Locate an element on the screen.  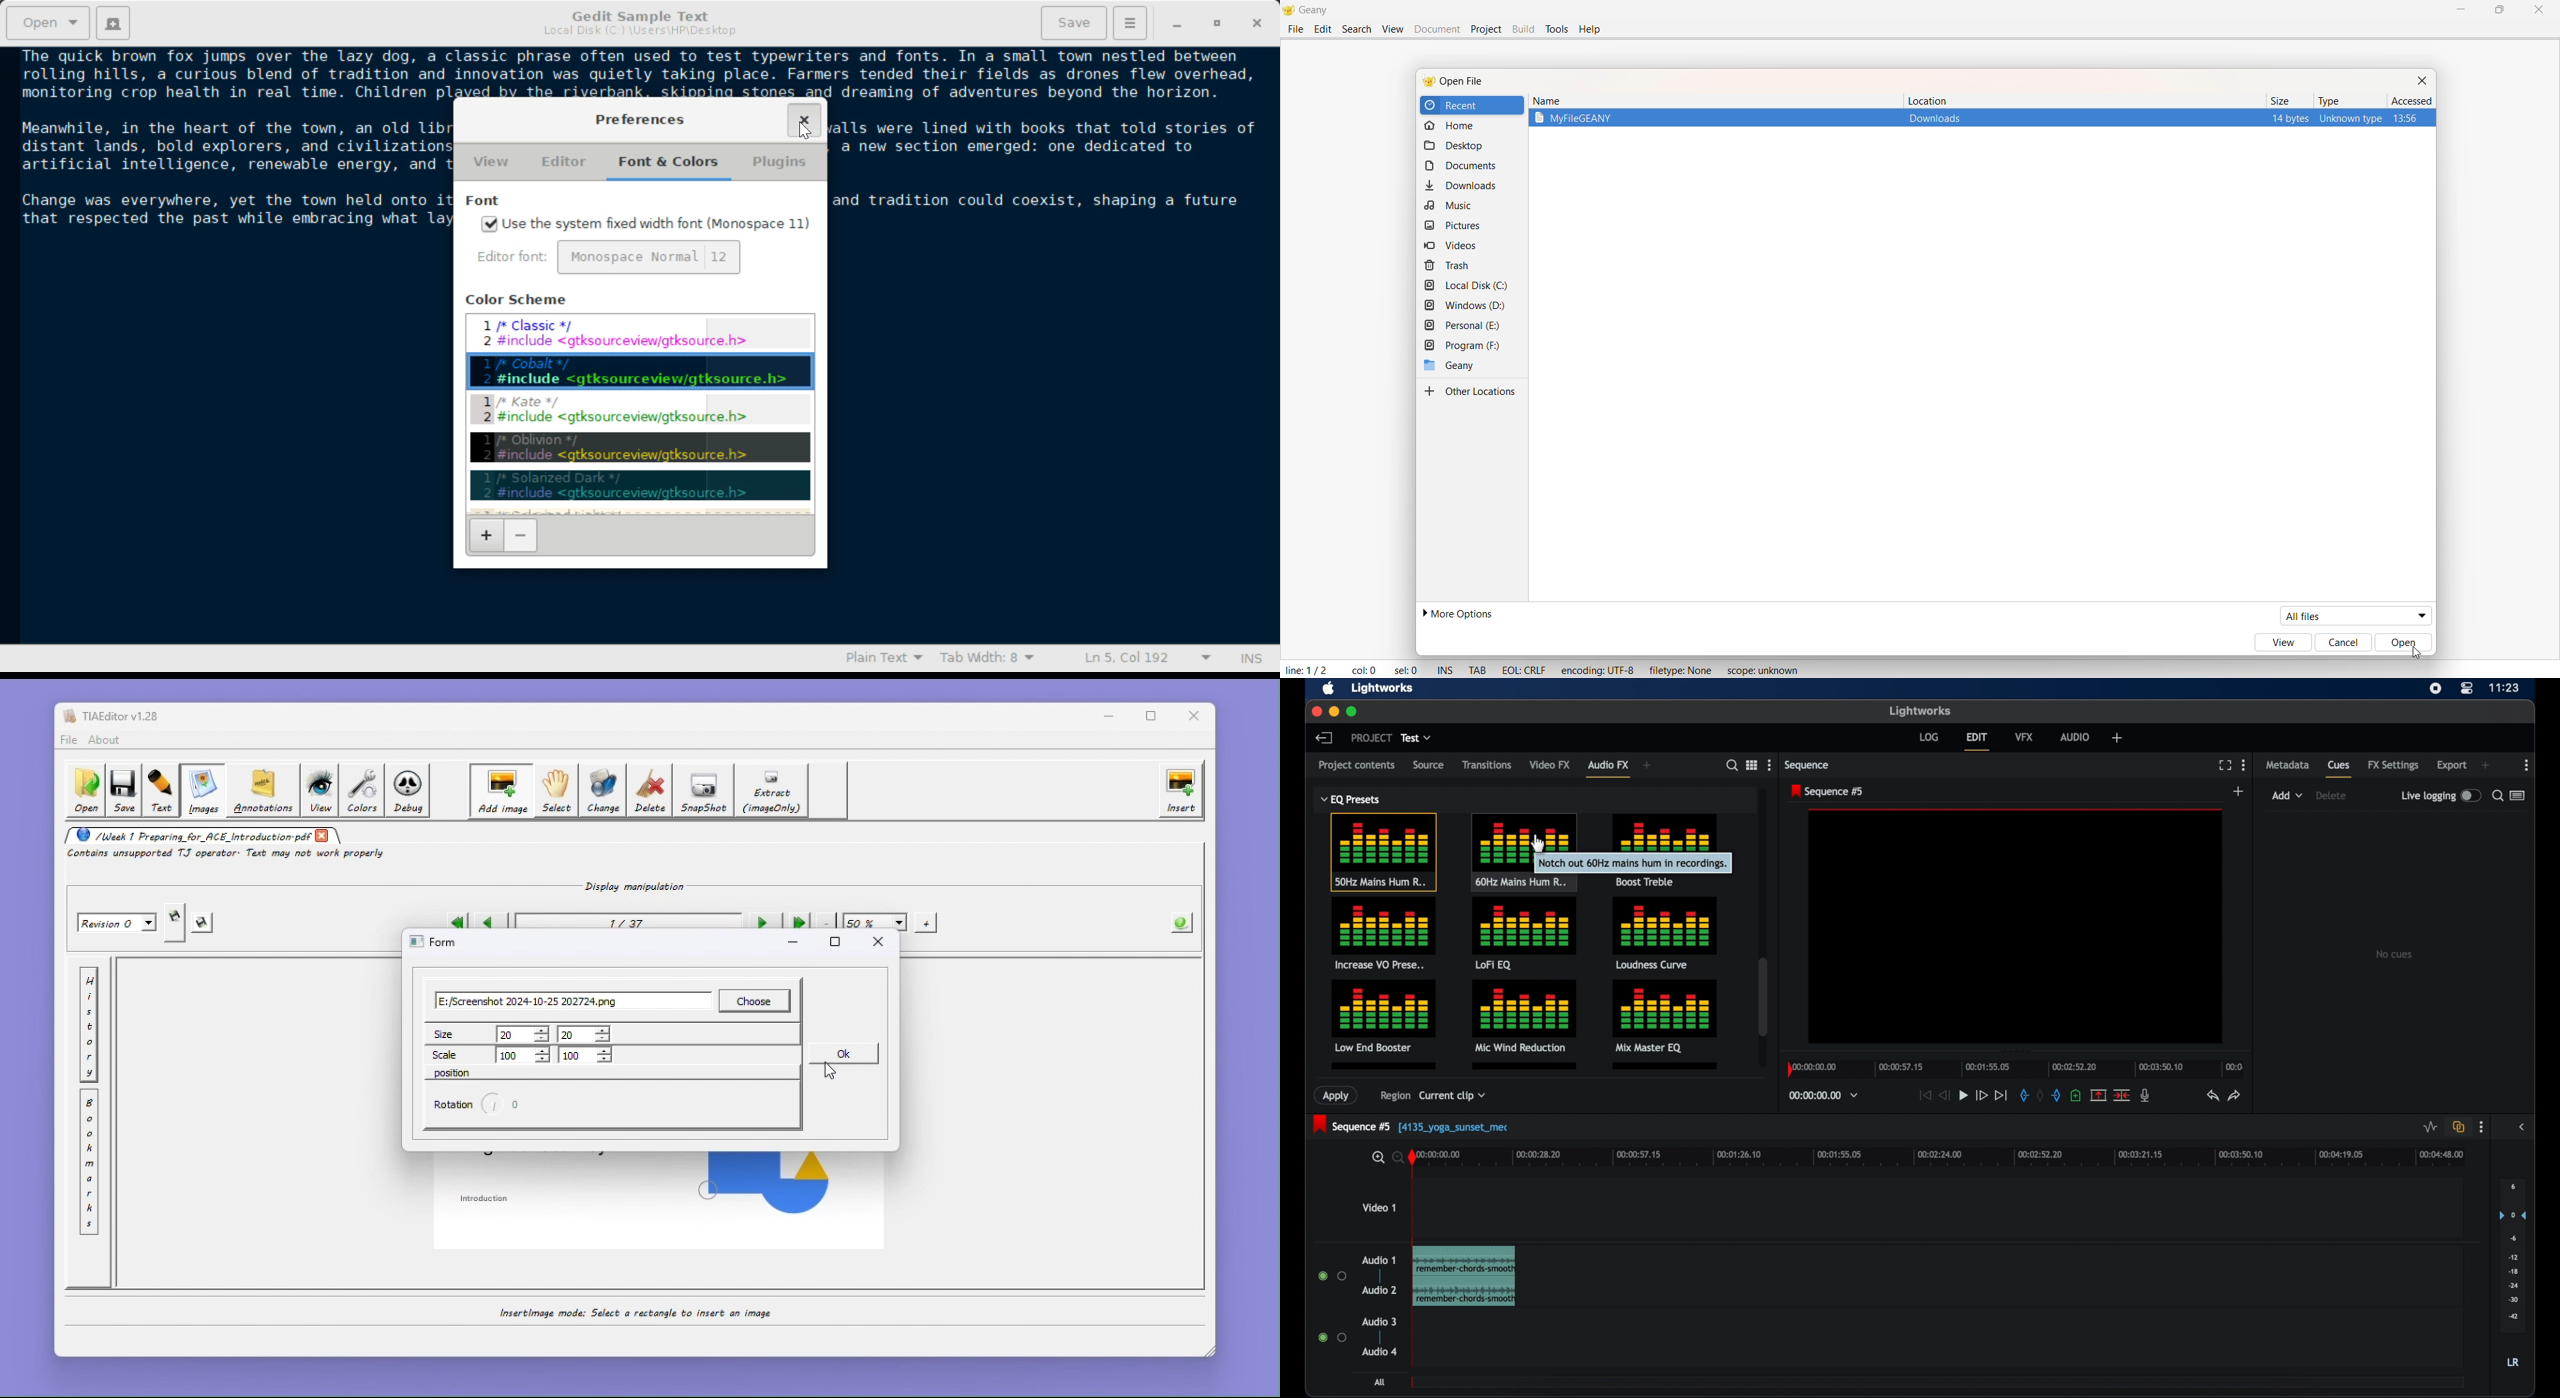
metadata is located at coordinates (2288, 764).